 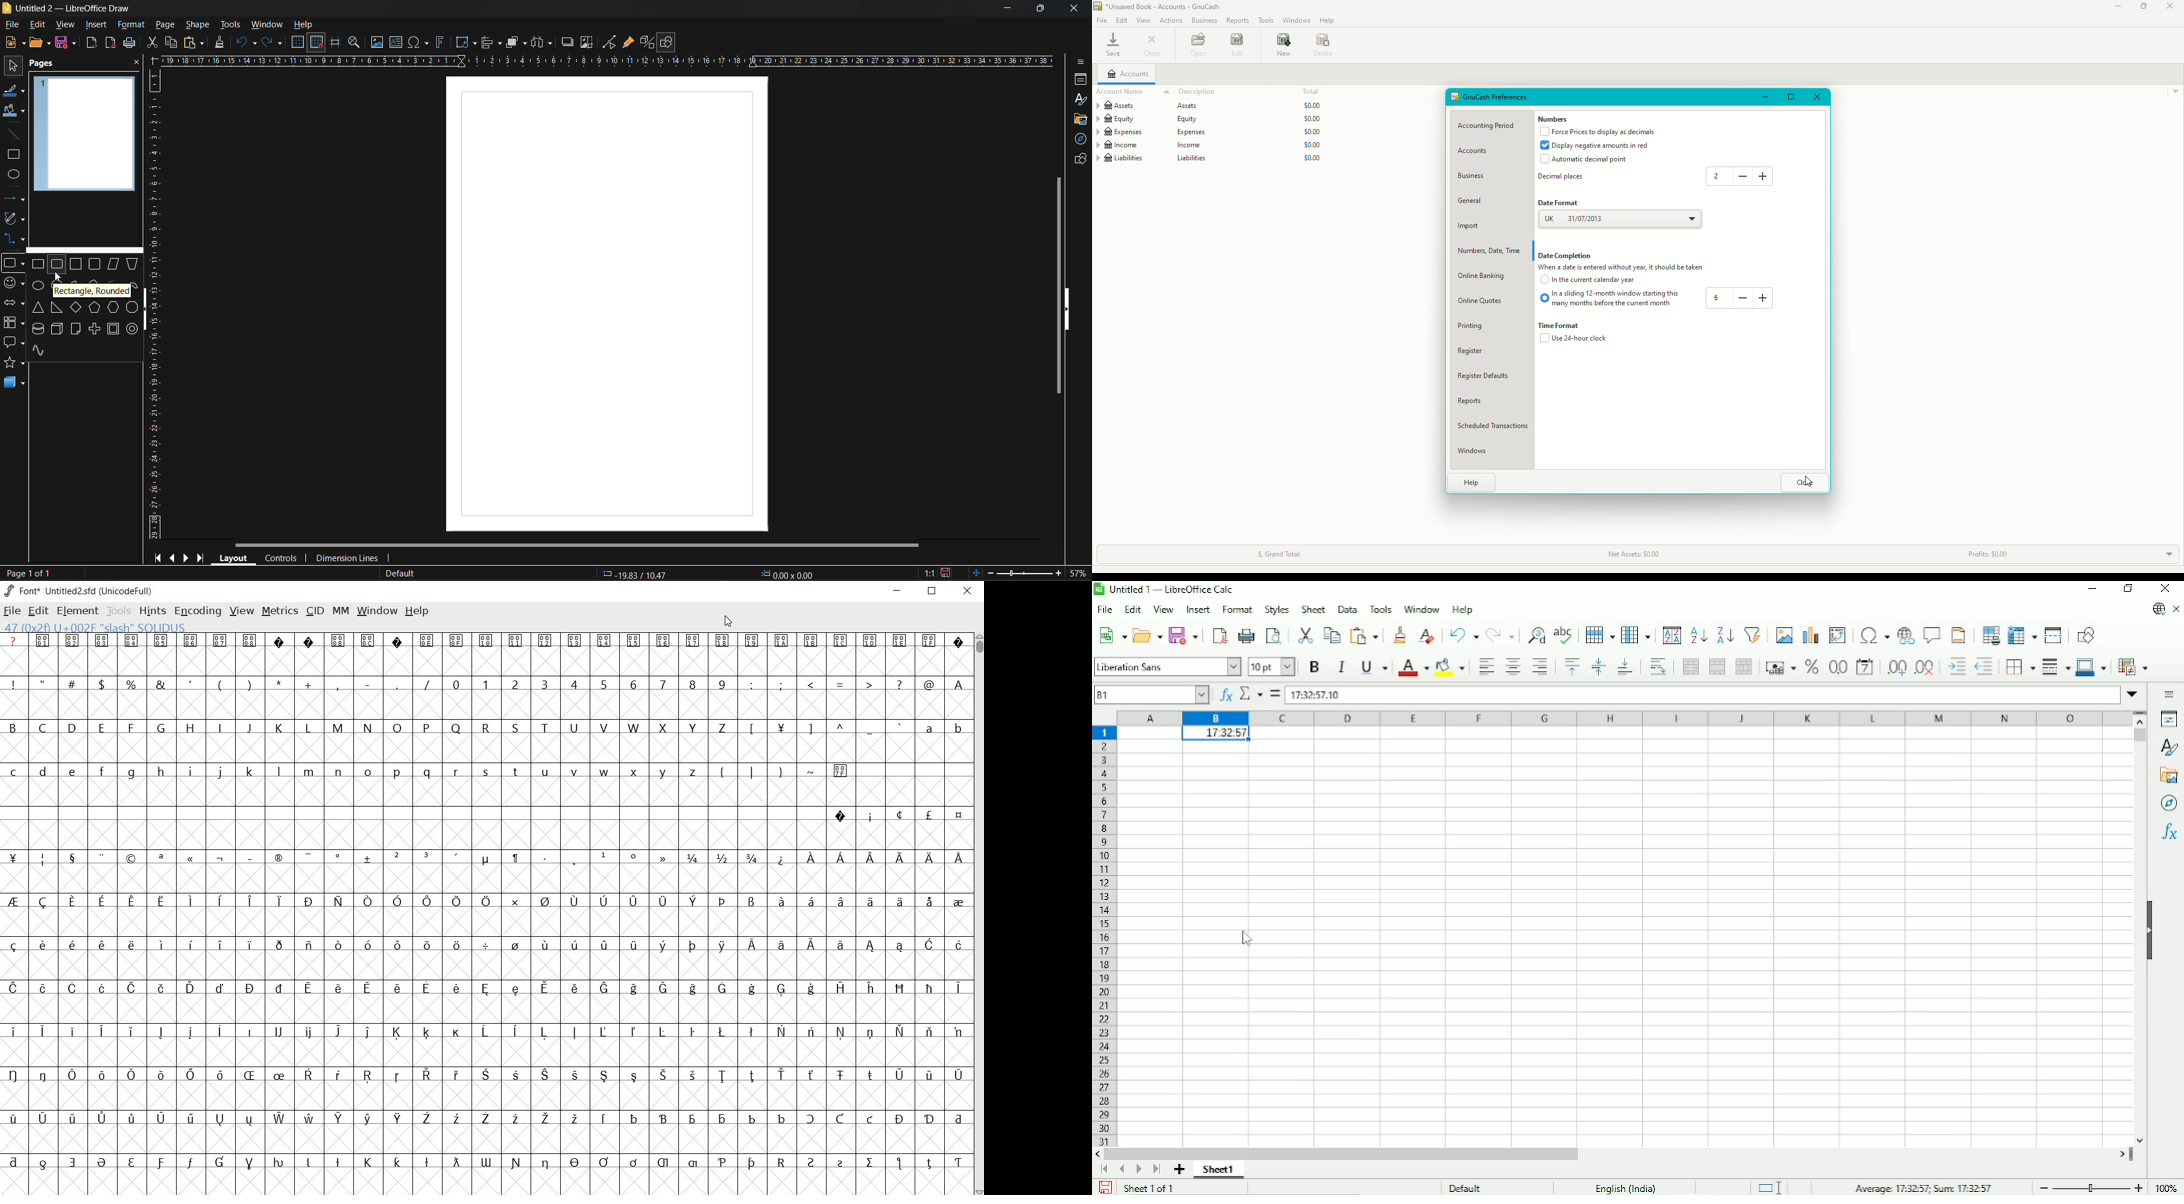 I want to click on WINDOW, so click(x=376, y=611).